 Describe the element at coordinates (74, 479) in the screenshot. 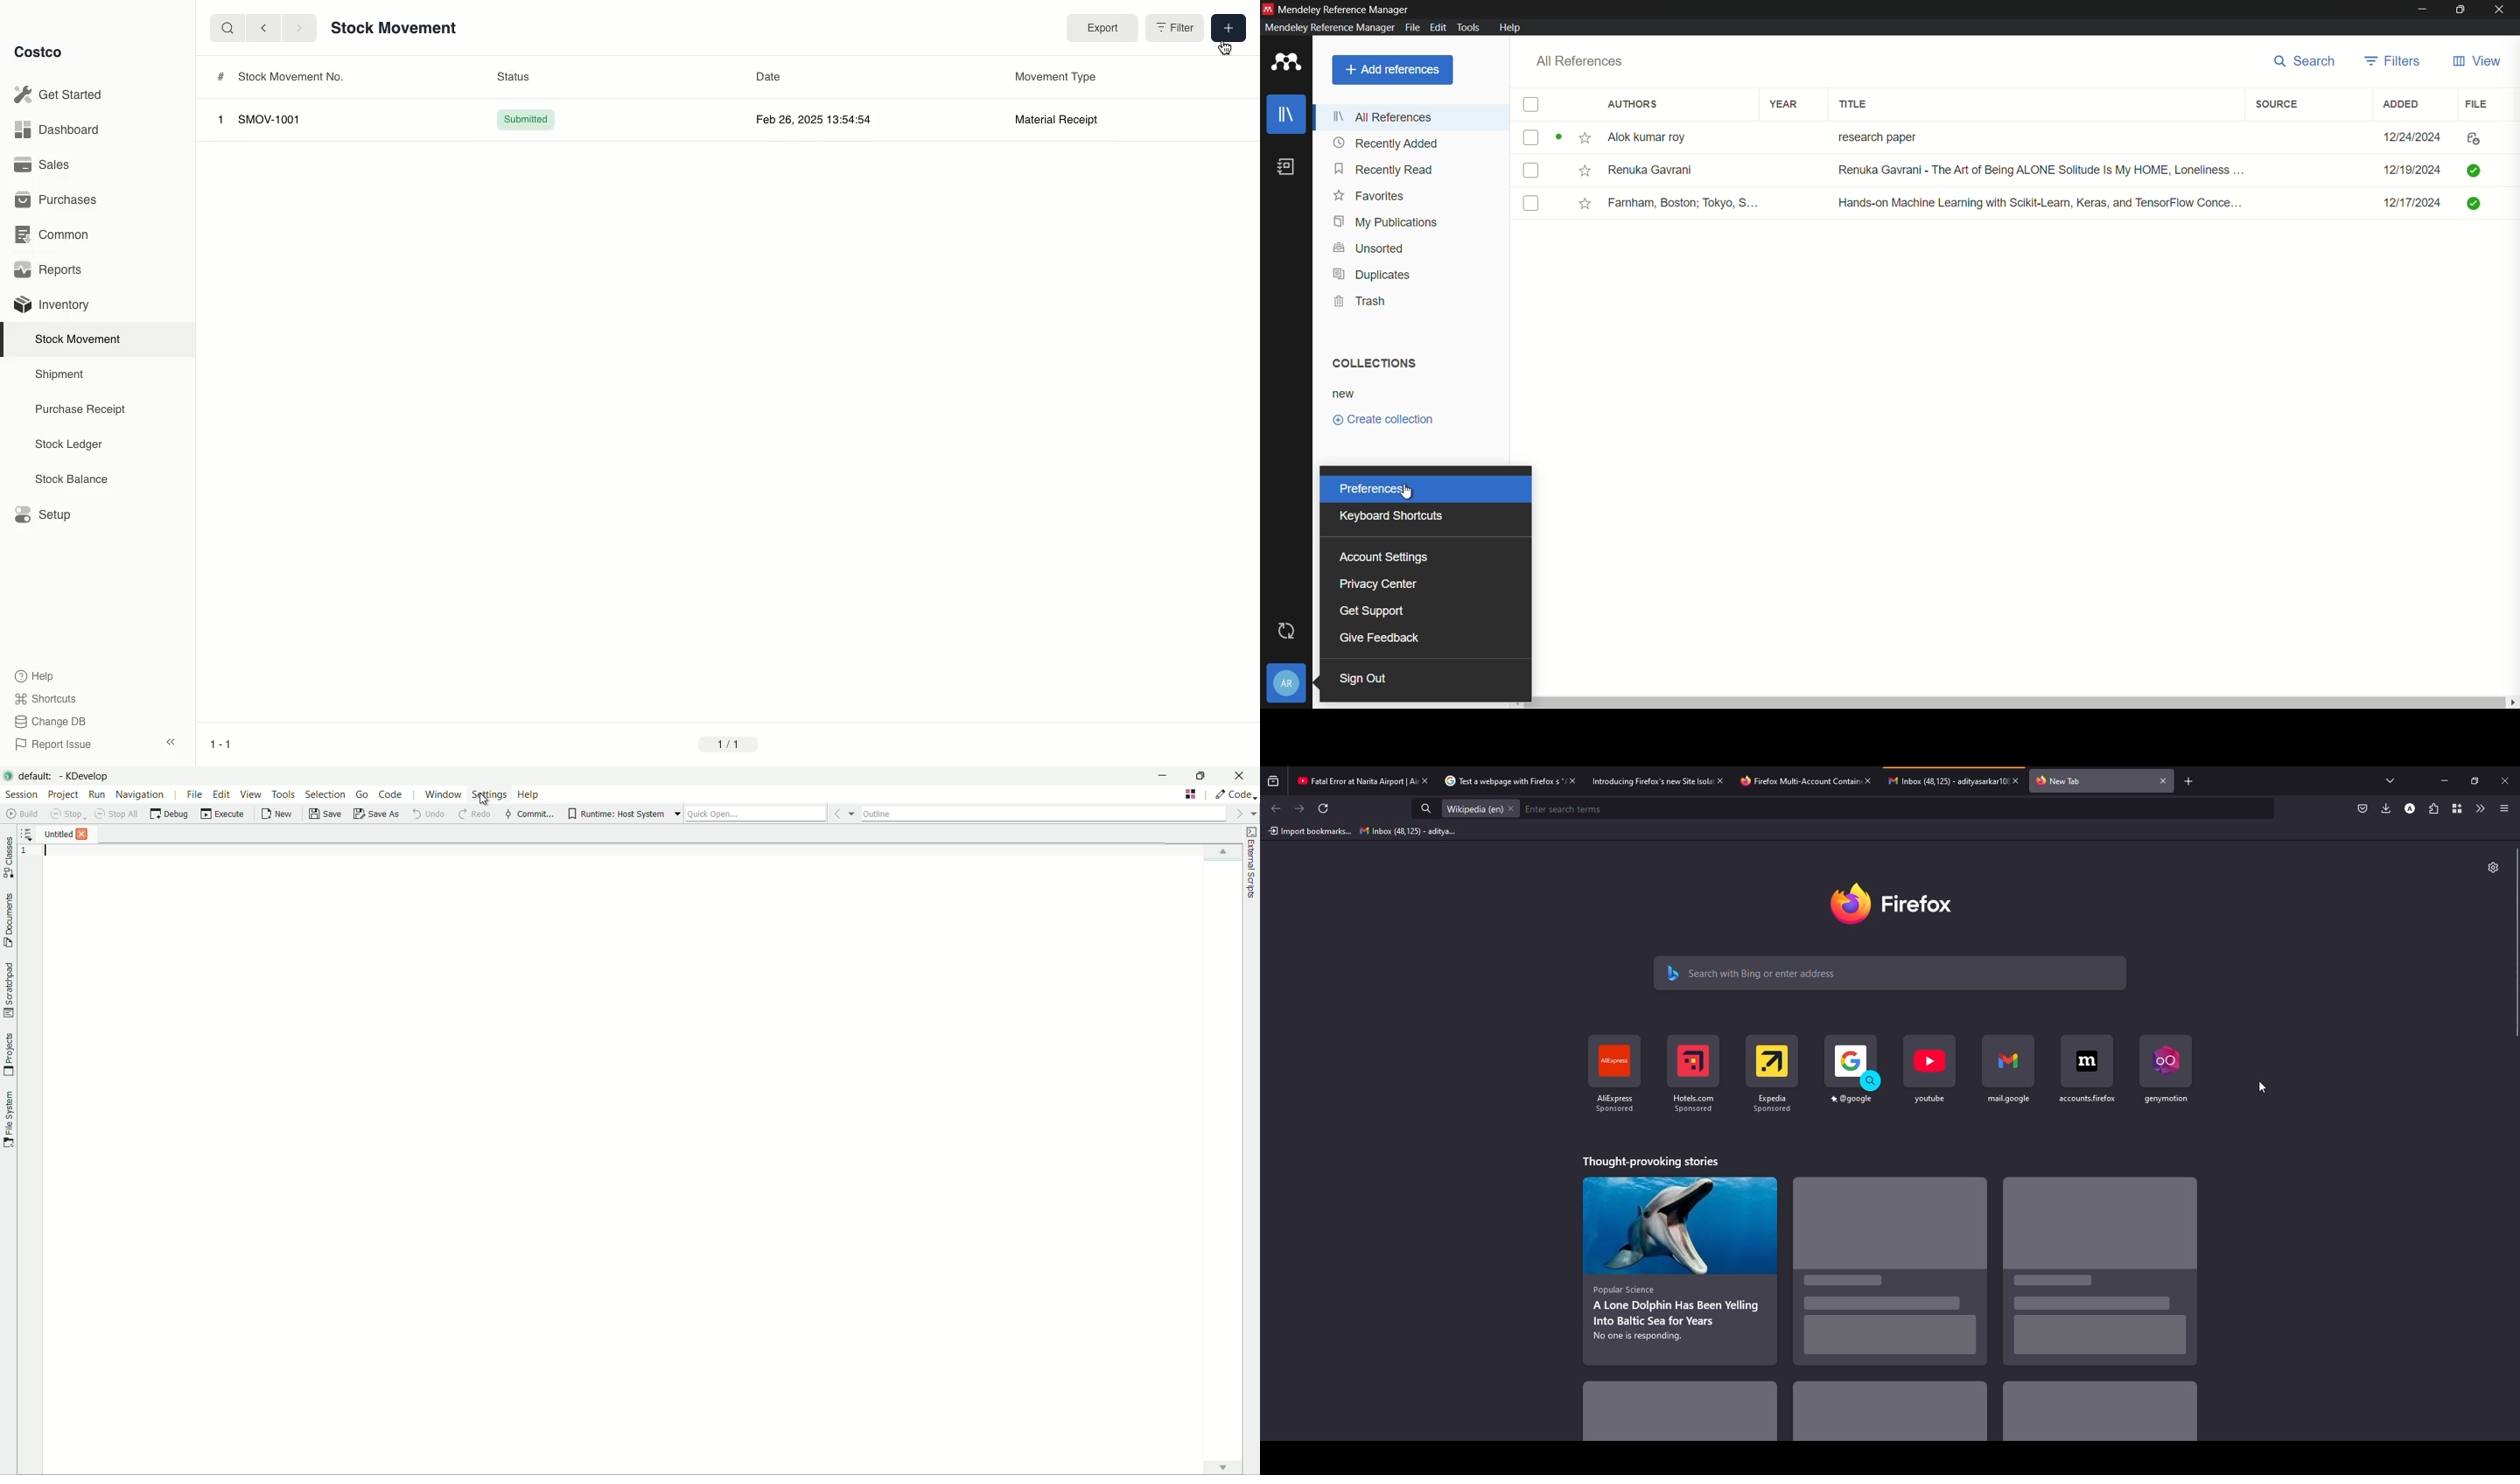

I see `Stock Balance` at that location.